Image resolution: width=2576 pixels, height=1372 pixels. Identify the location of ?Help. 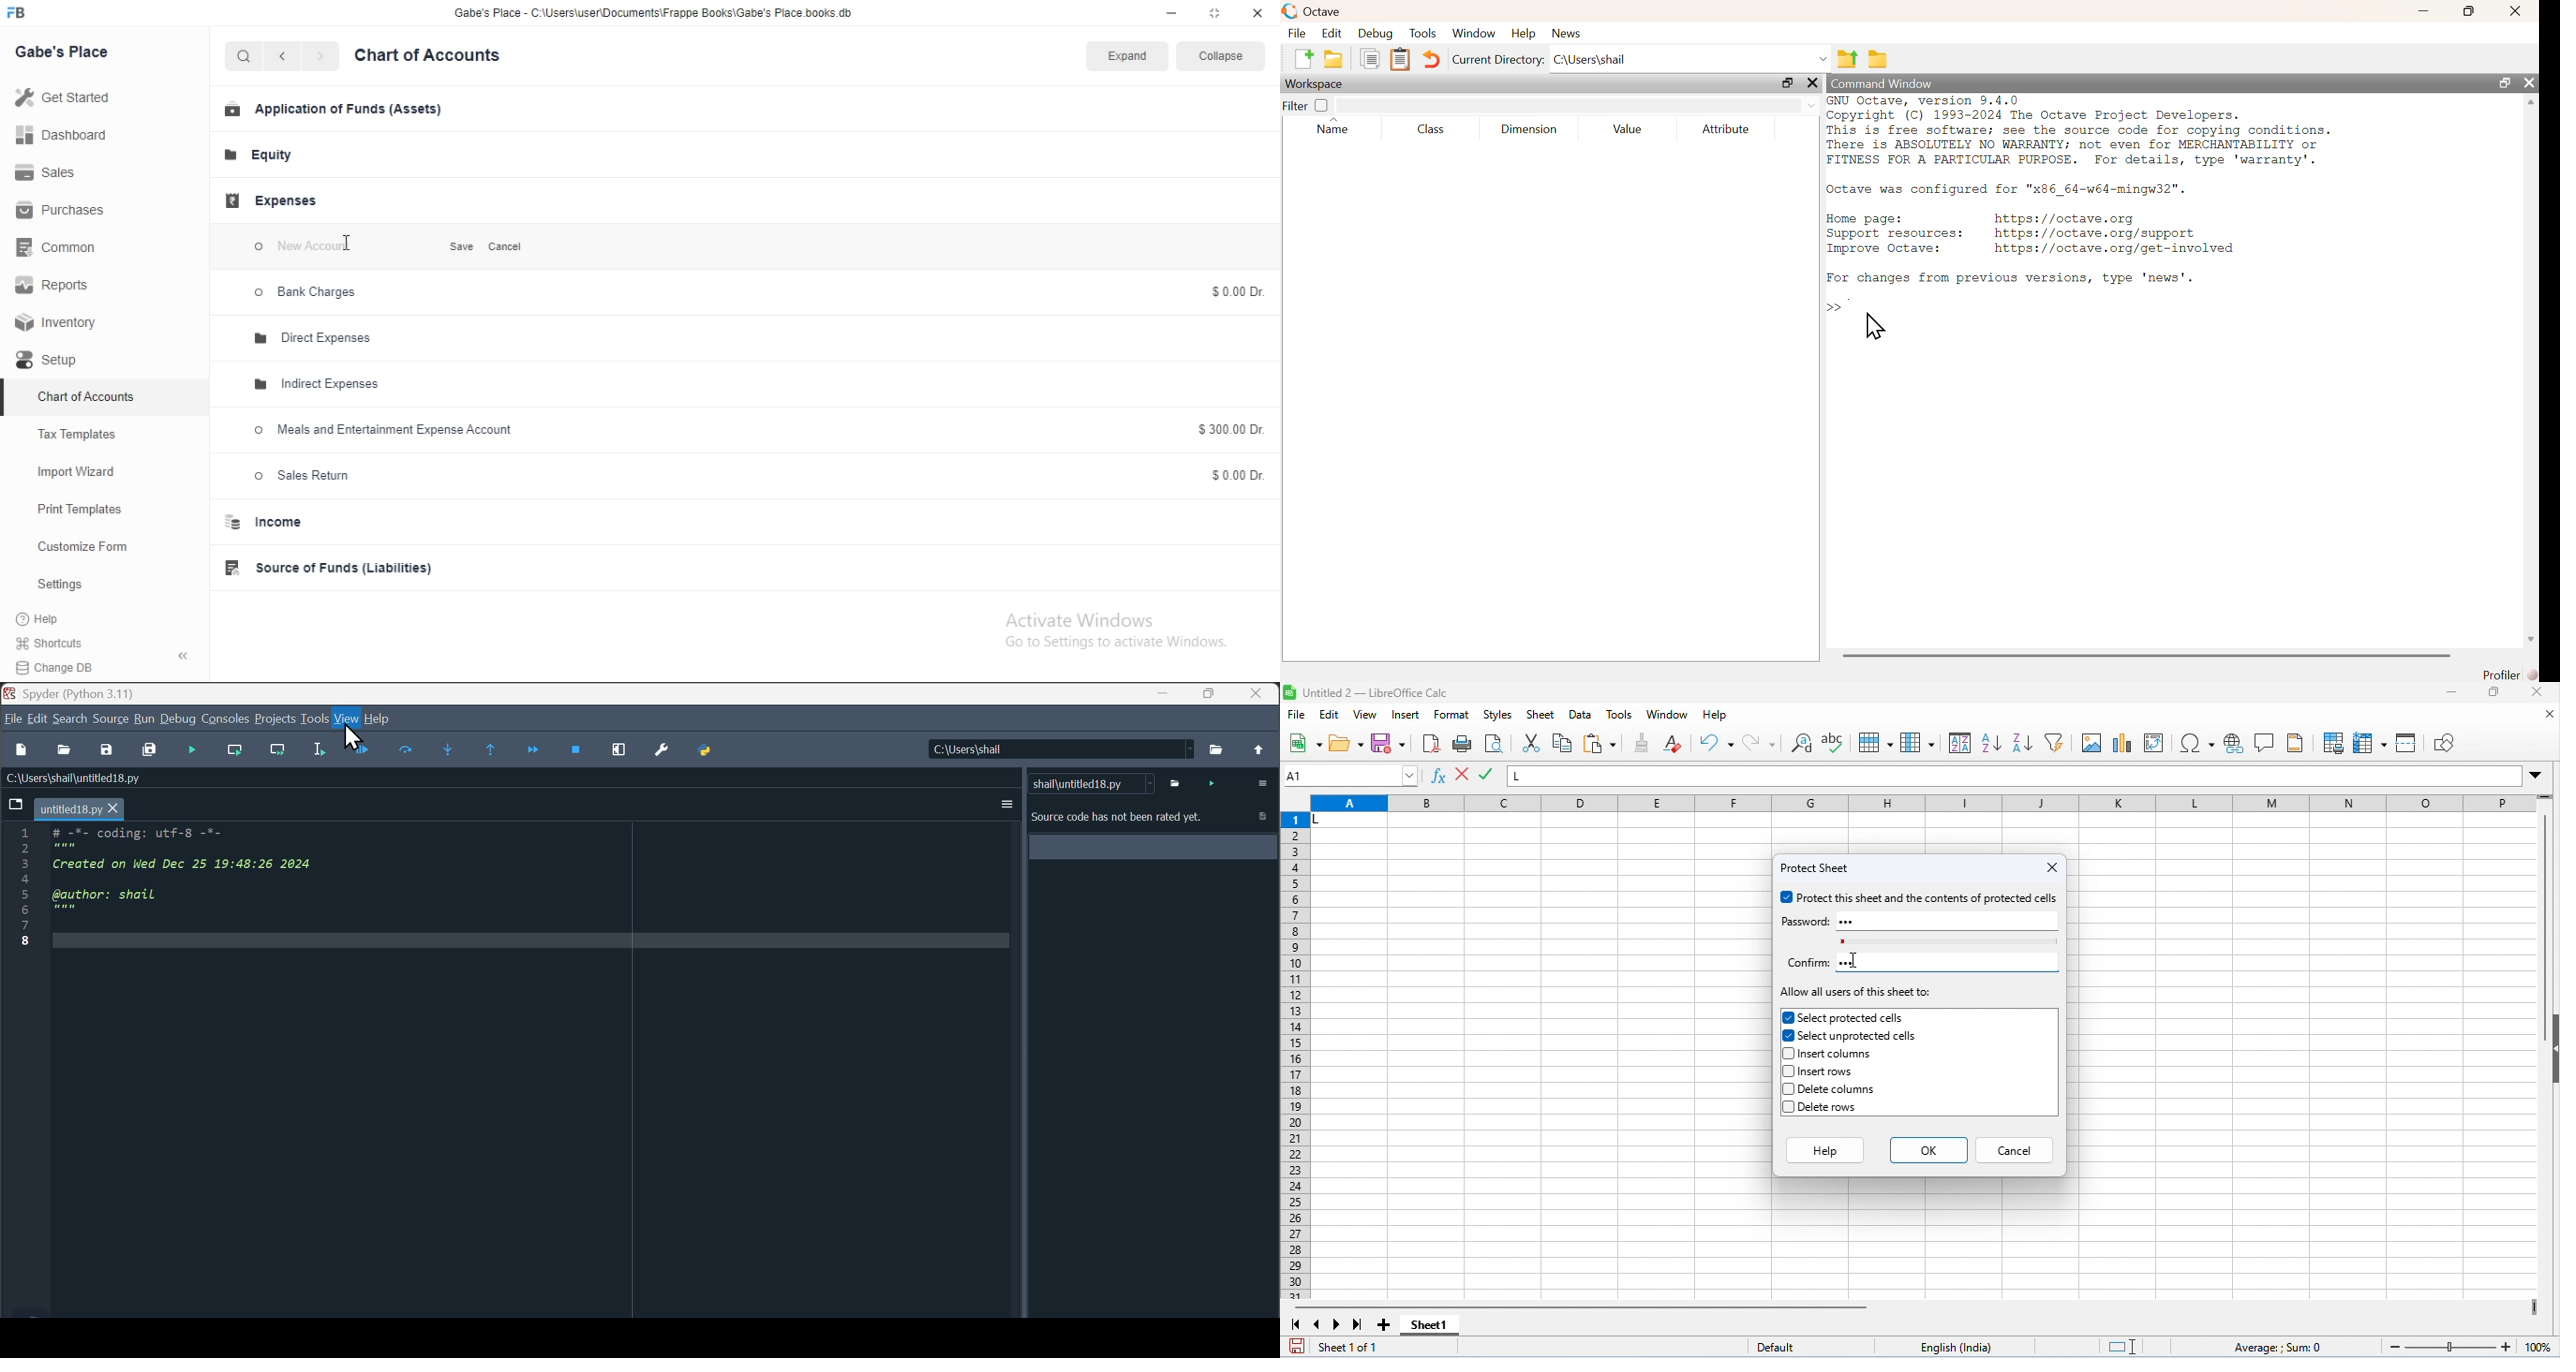
(59, 619).